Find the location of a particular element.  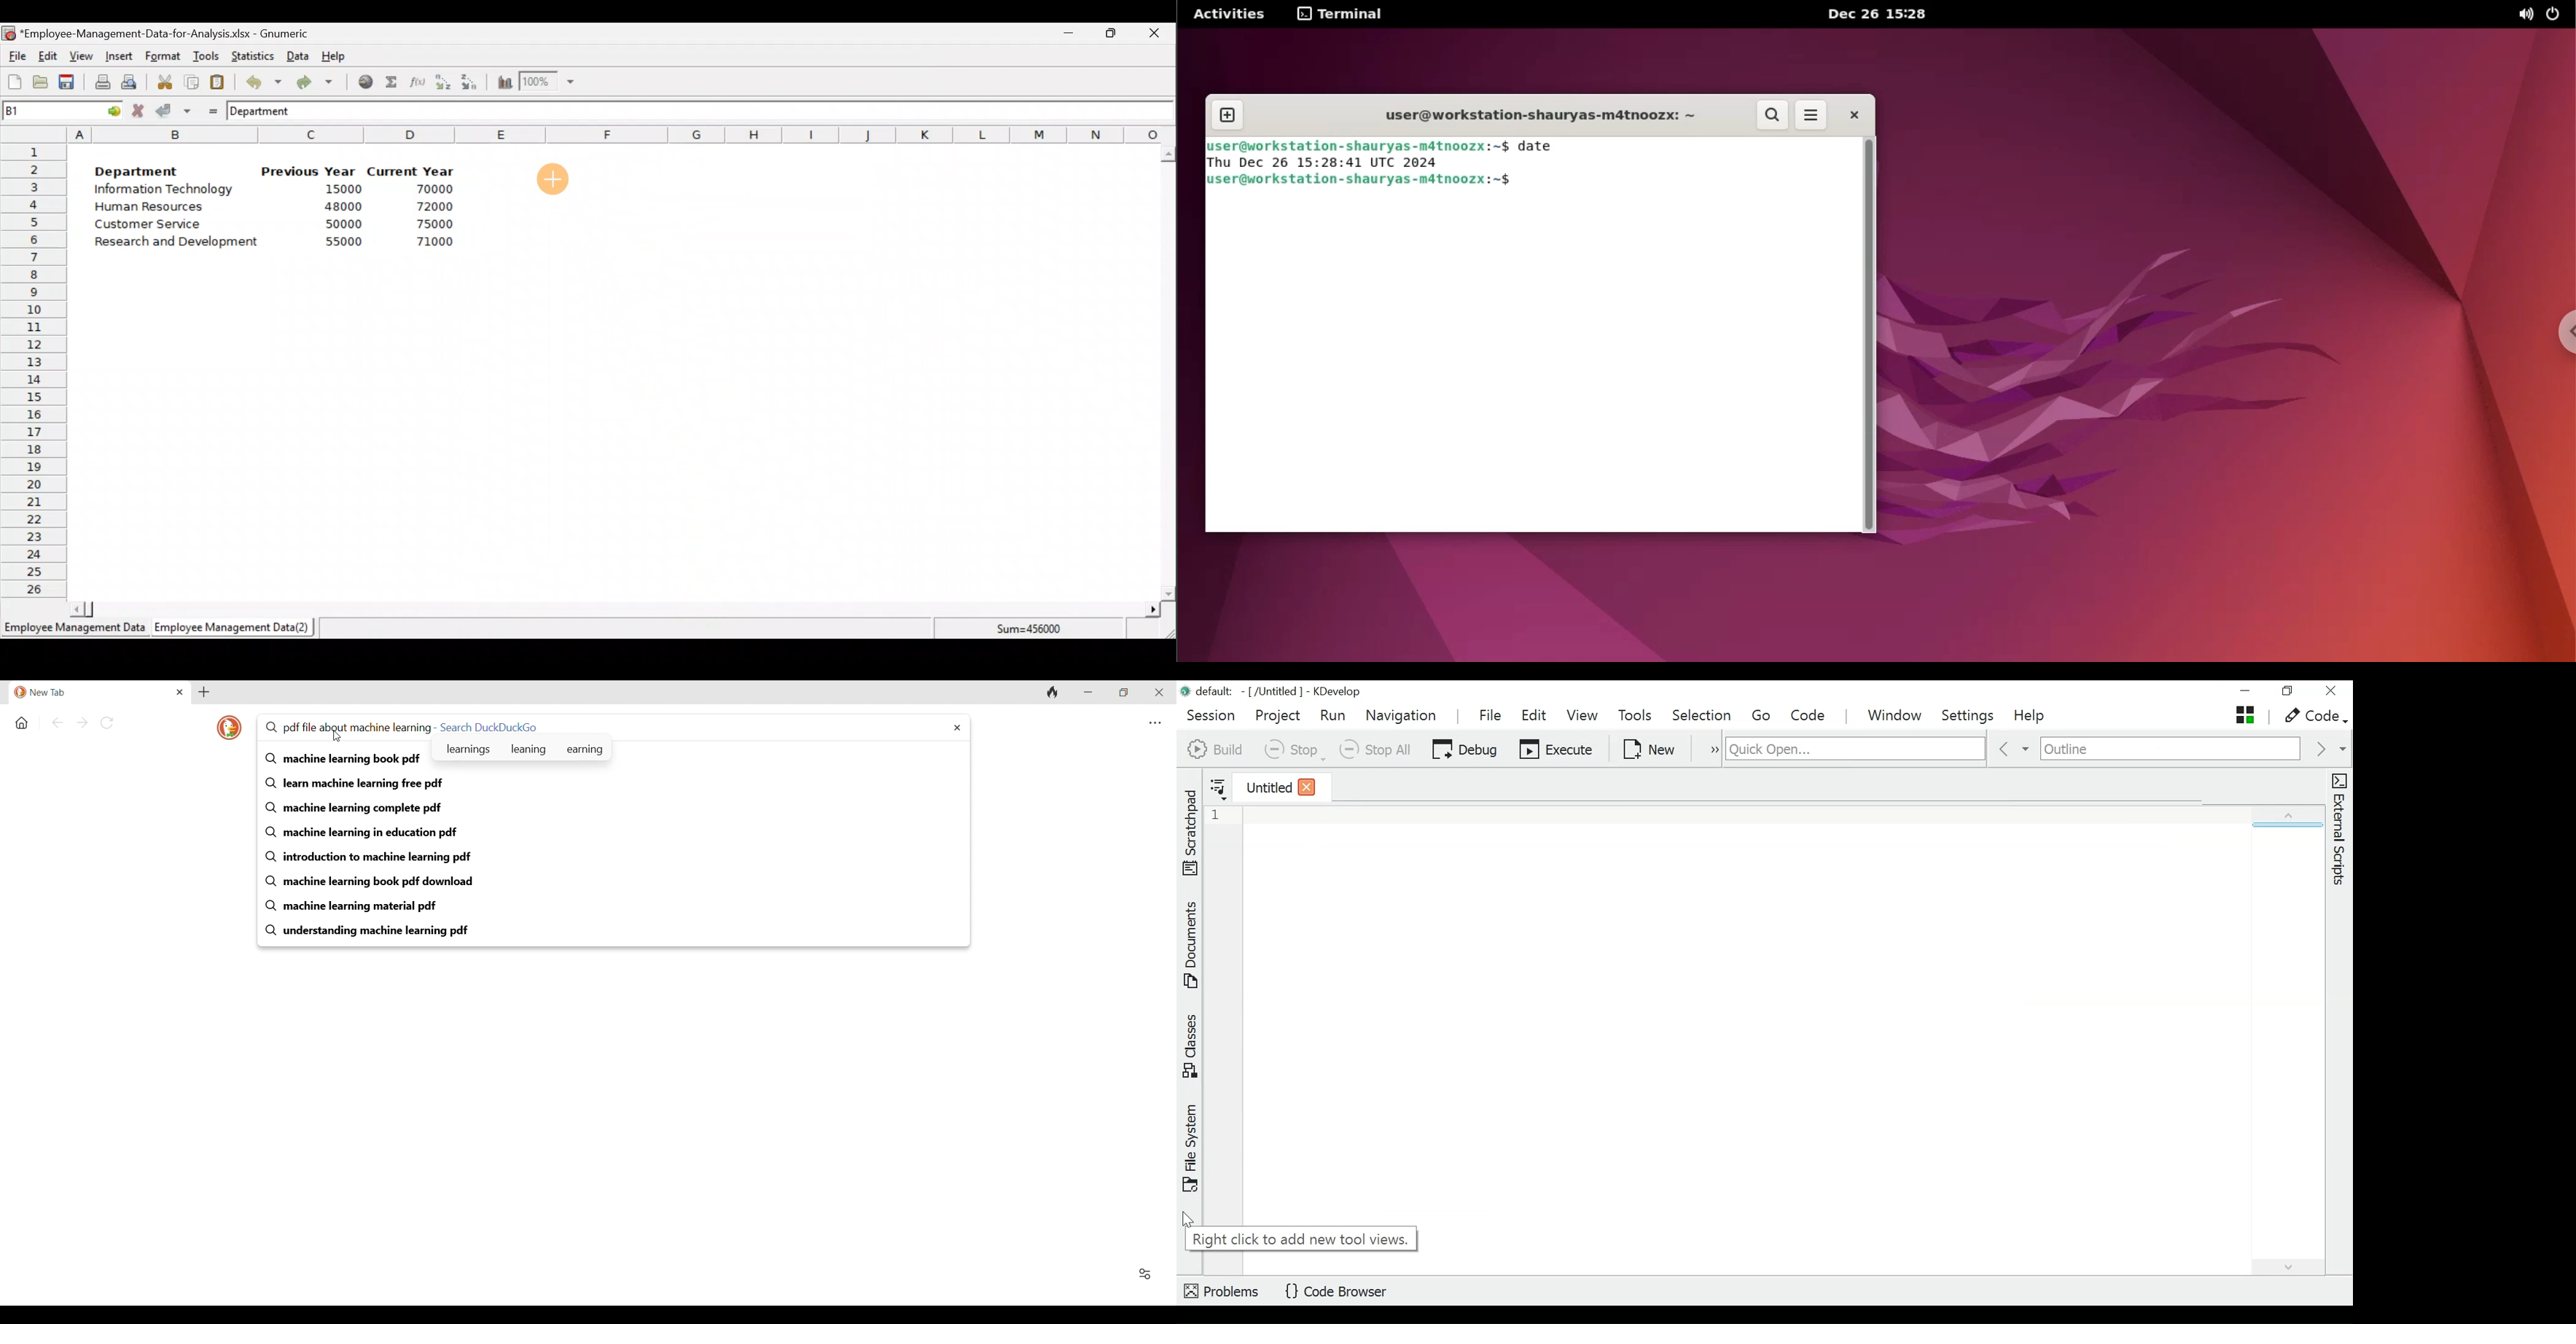

Minimize is located at coordinates (1087, 692).